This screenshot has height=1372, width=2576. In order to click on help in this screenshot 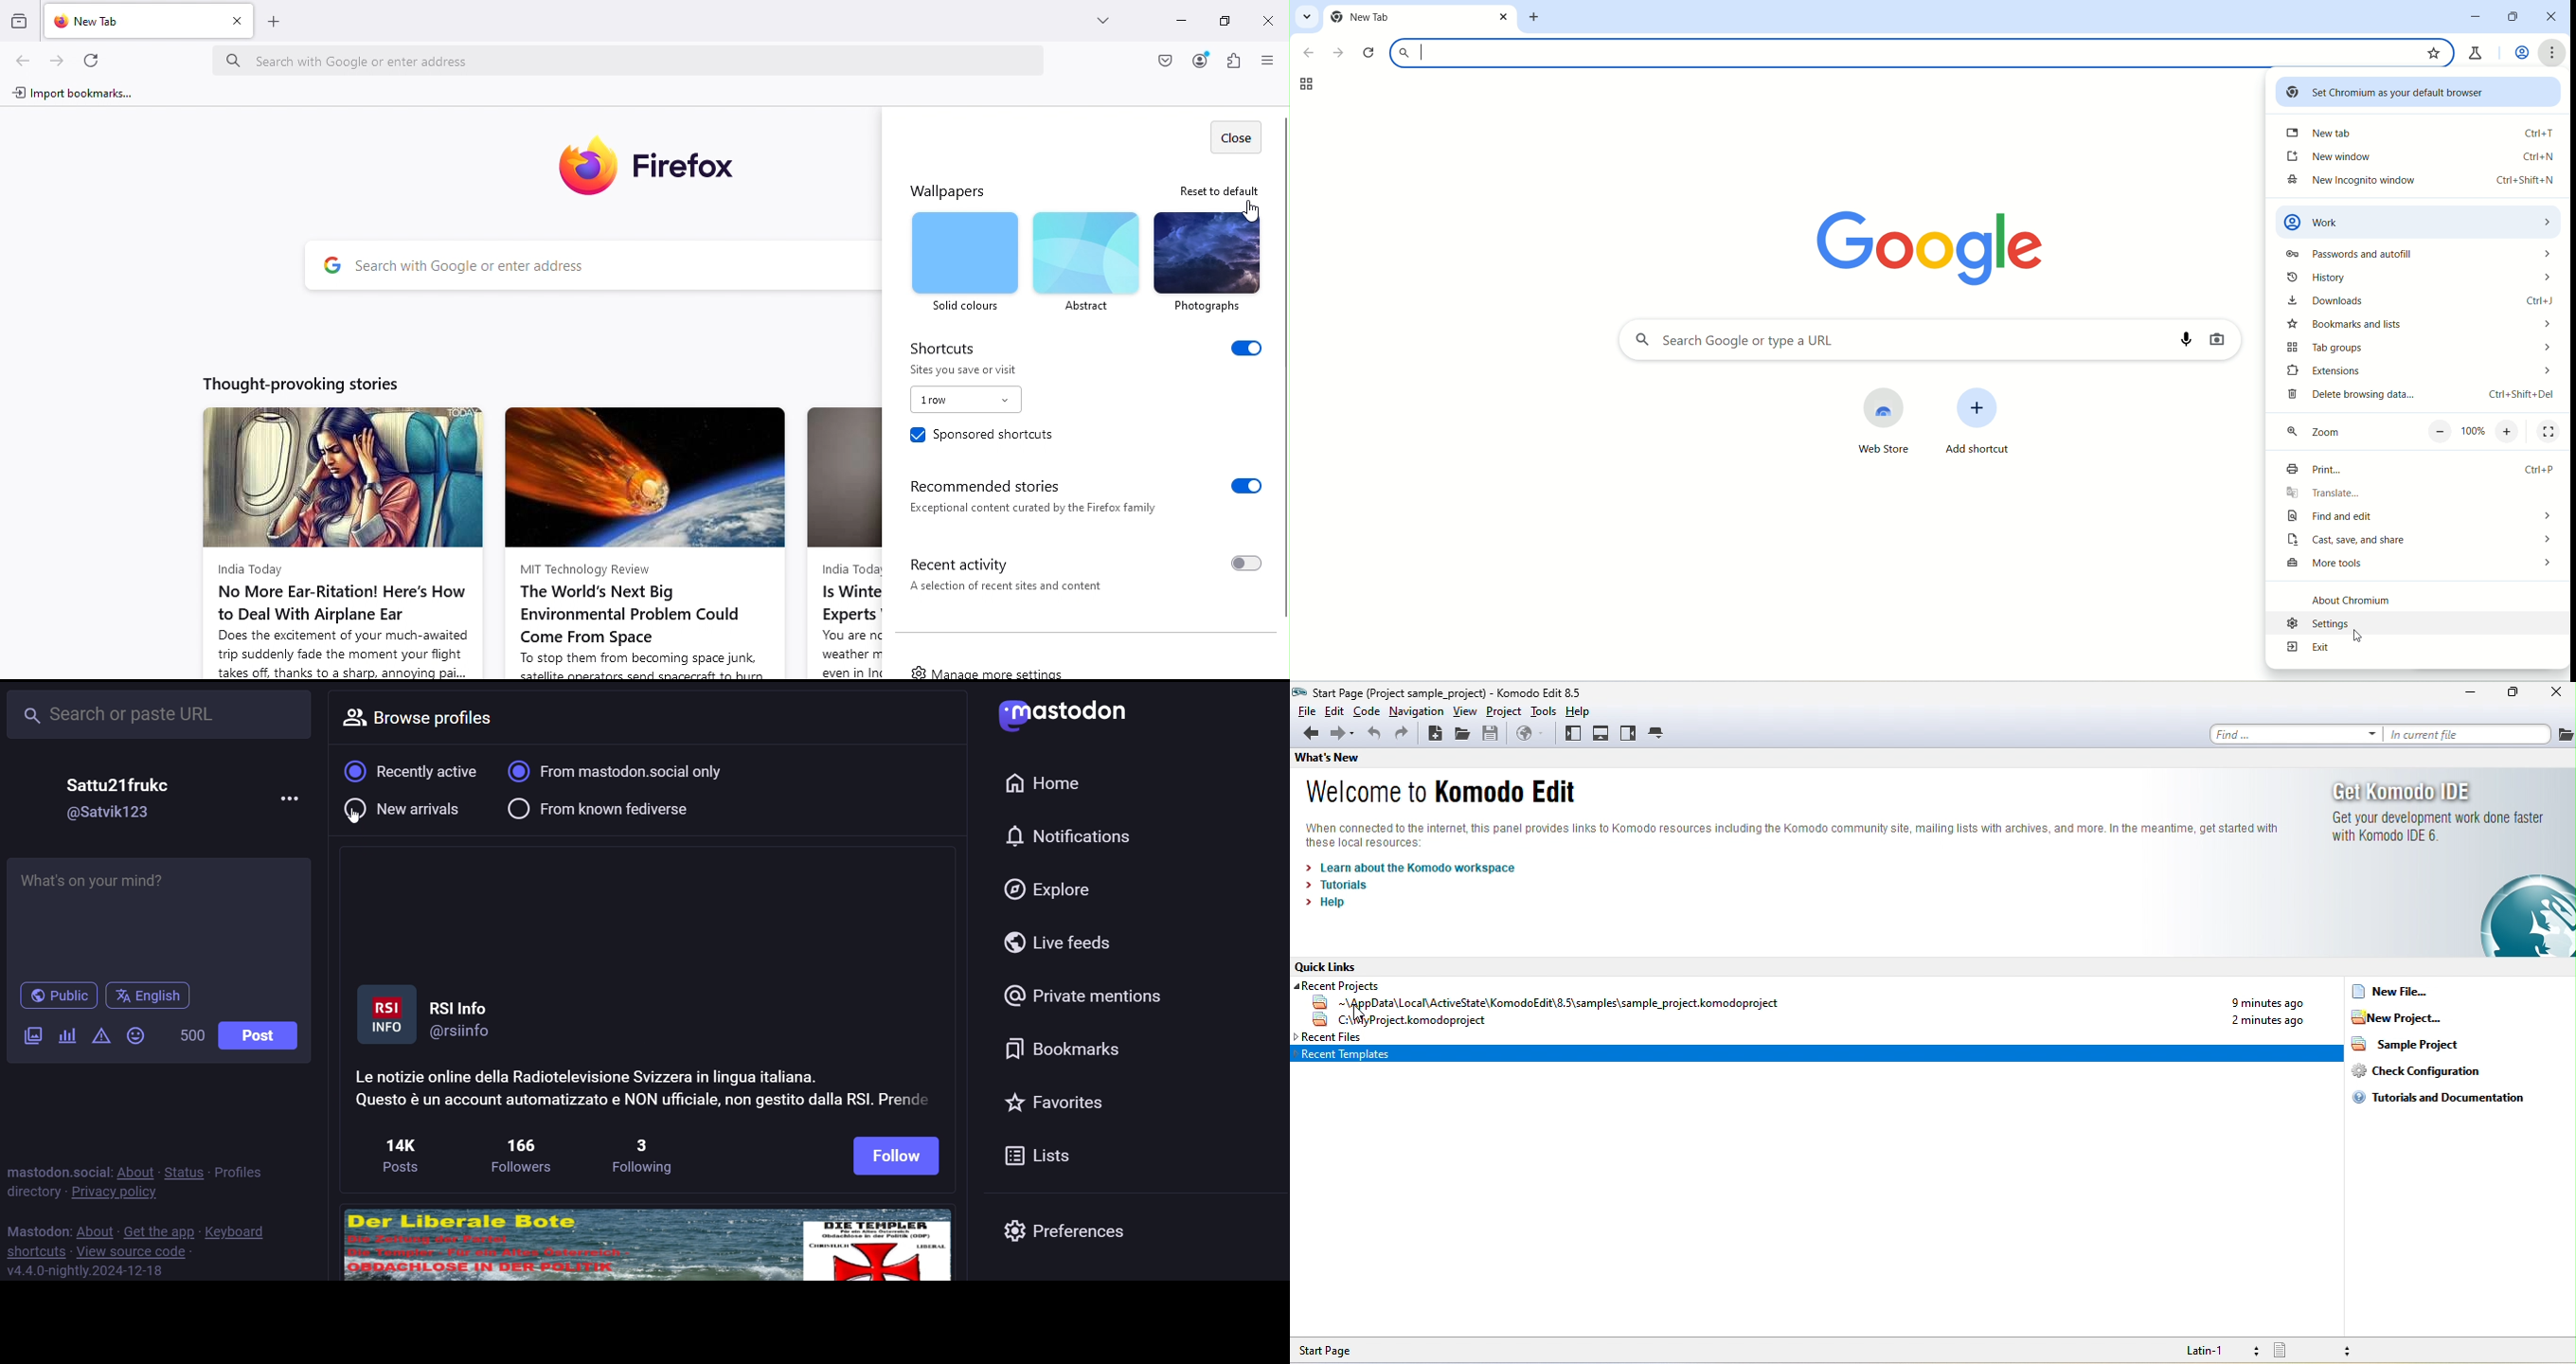, I will do `click(1323, 906)`.